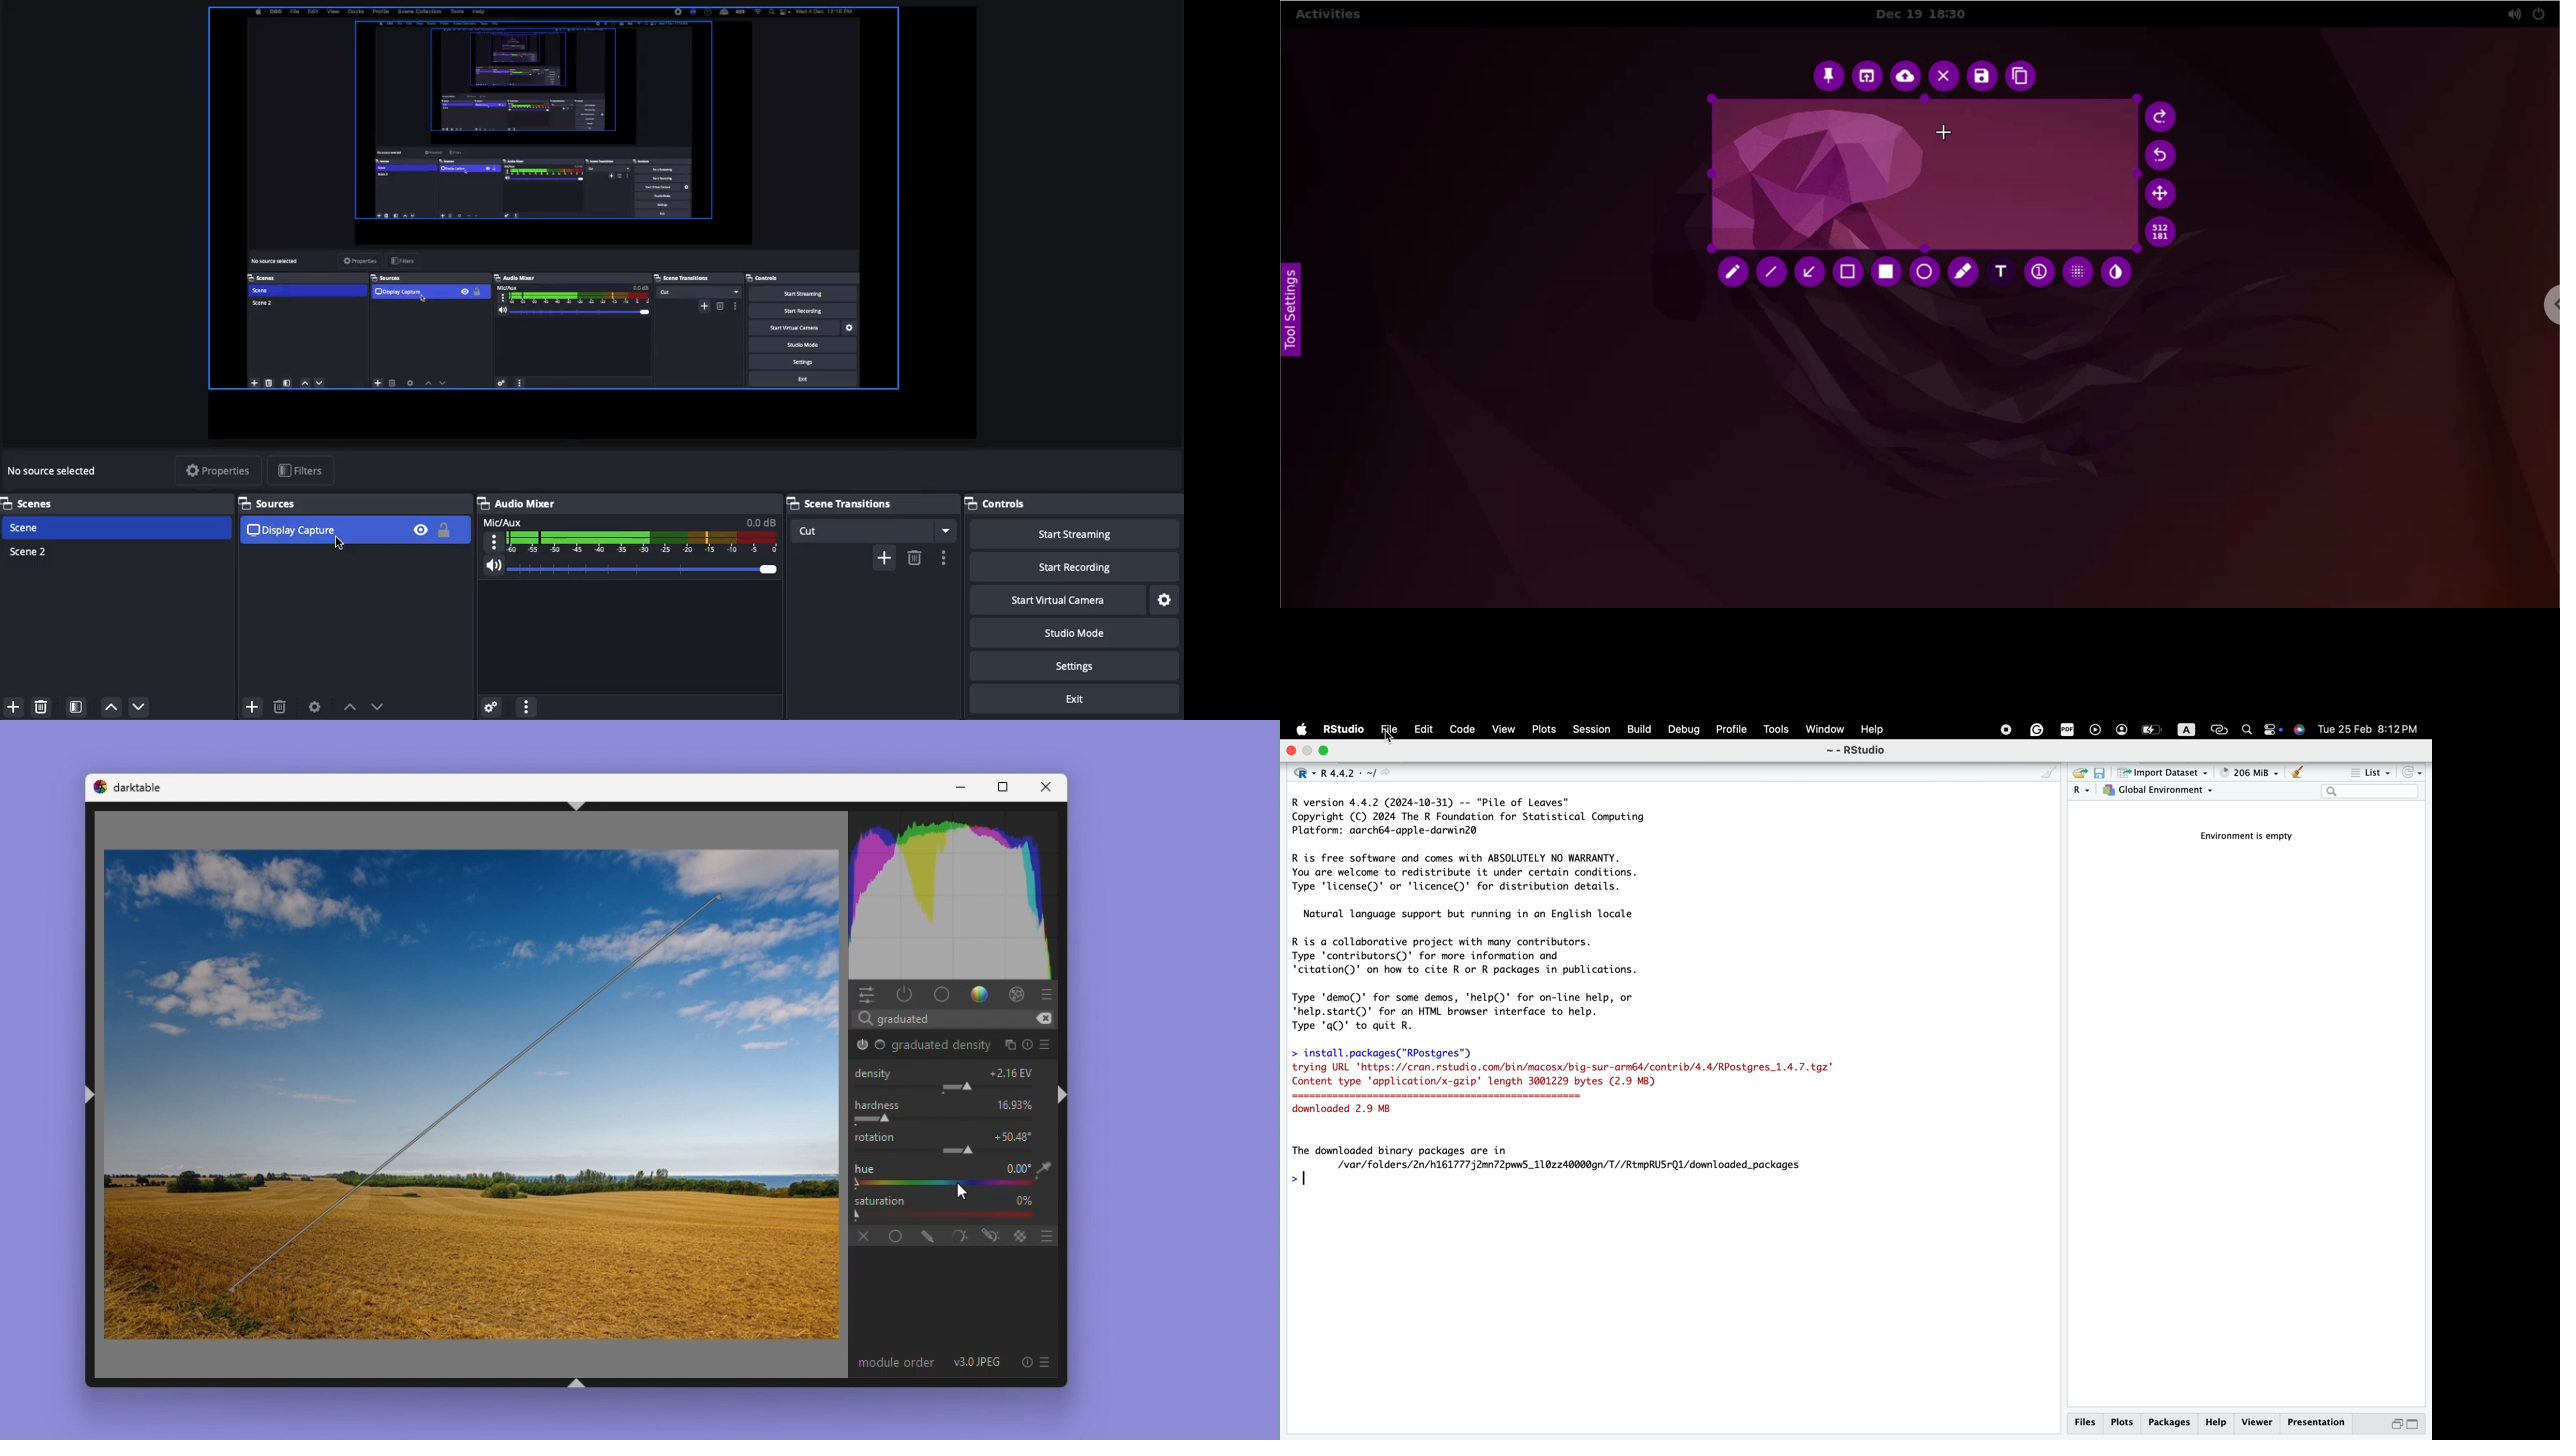 The image size is (2576, 1456). What do you see at coordinates (2122, 1422) in the screenshot?
I see `plots` at bounding box center [2122, 1422].